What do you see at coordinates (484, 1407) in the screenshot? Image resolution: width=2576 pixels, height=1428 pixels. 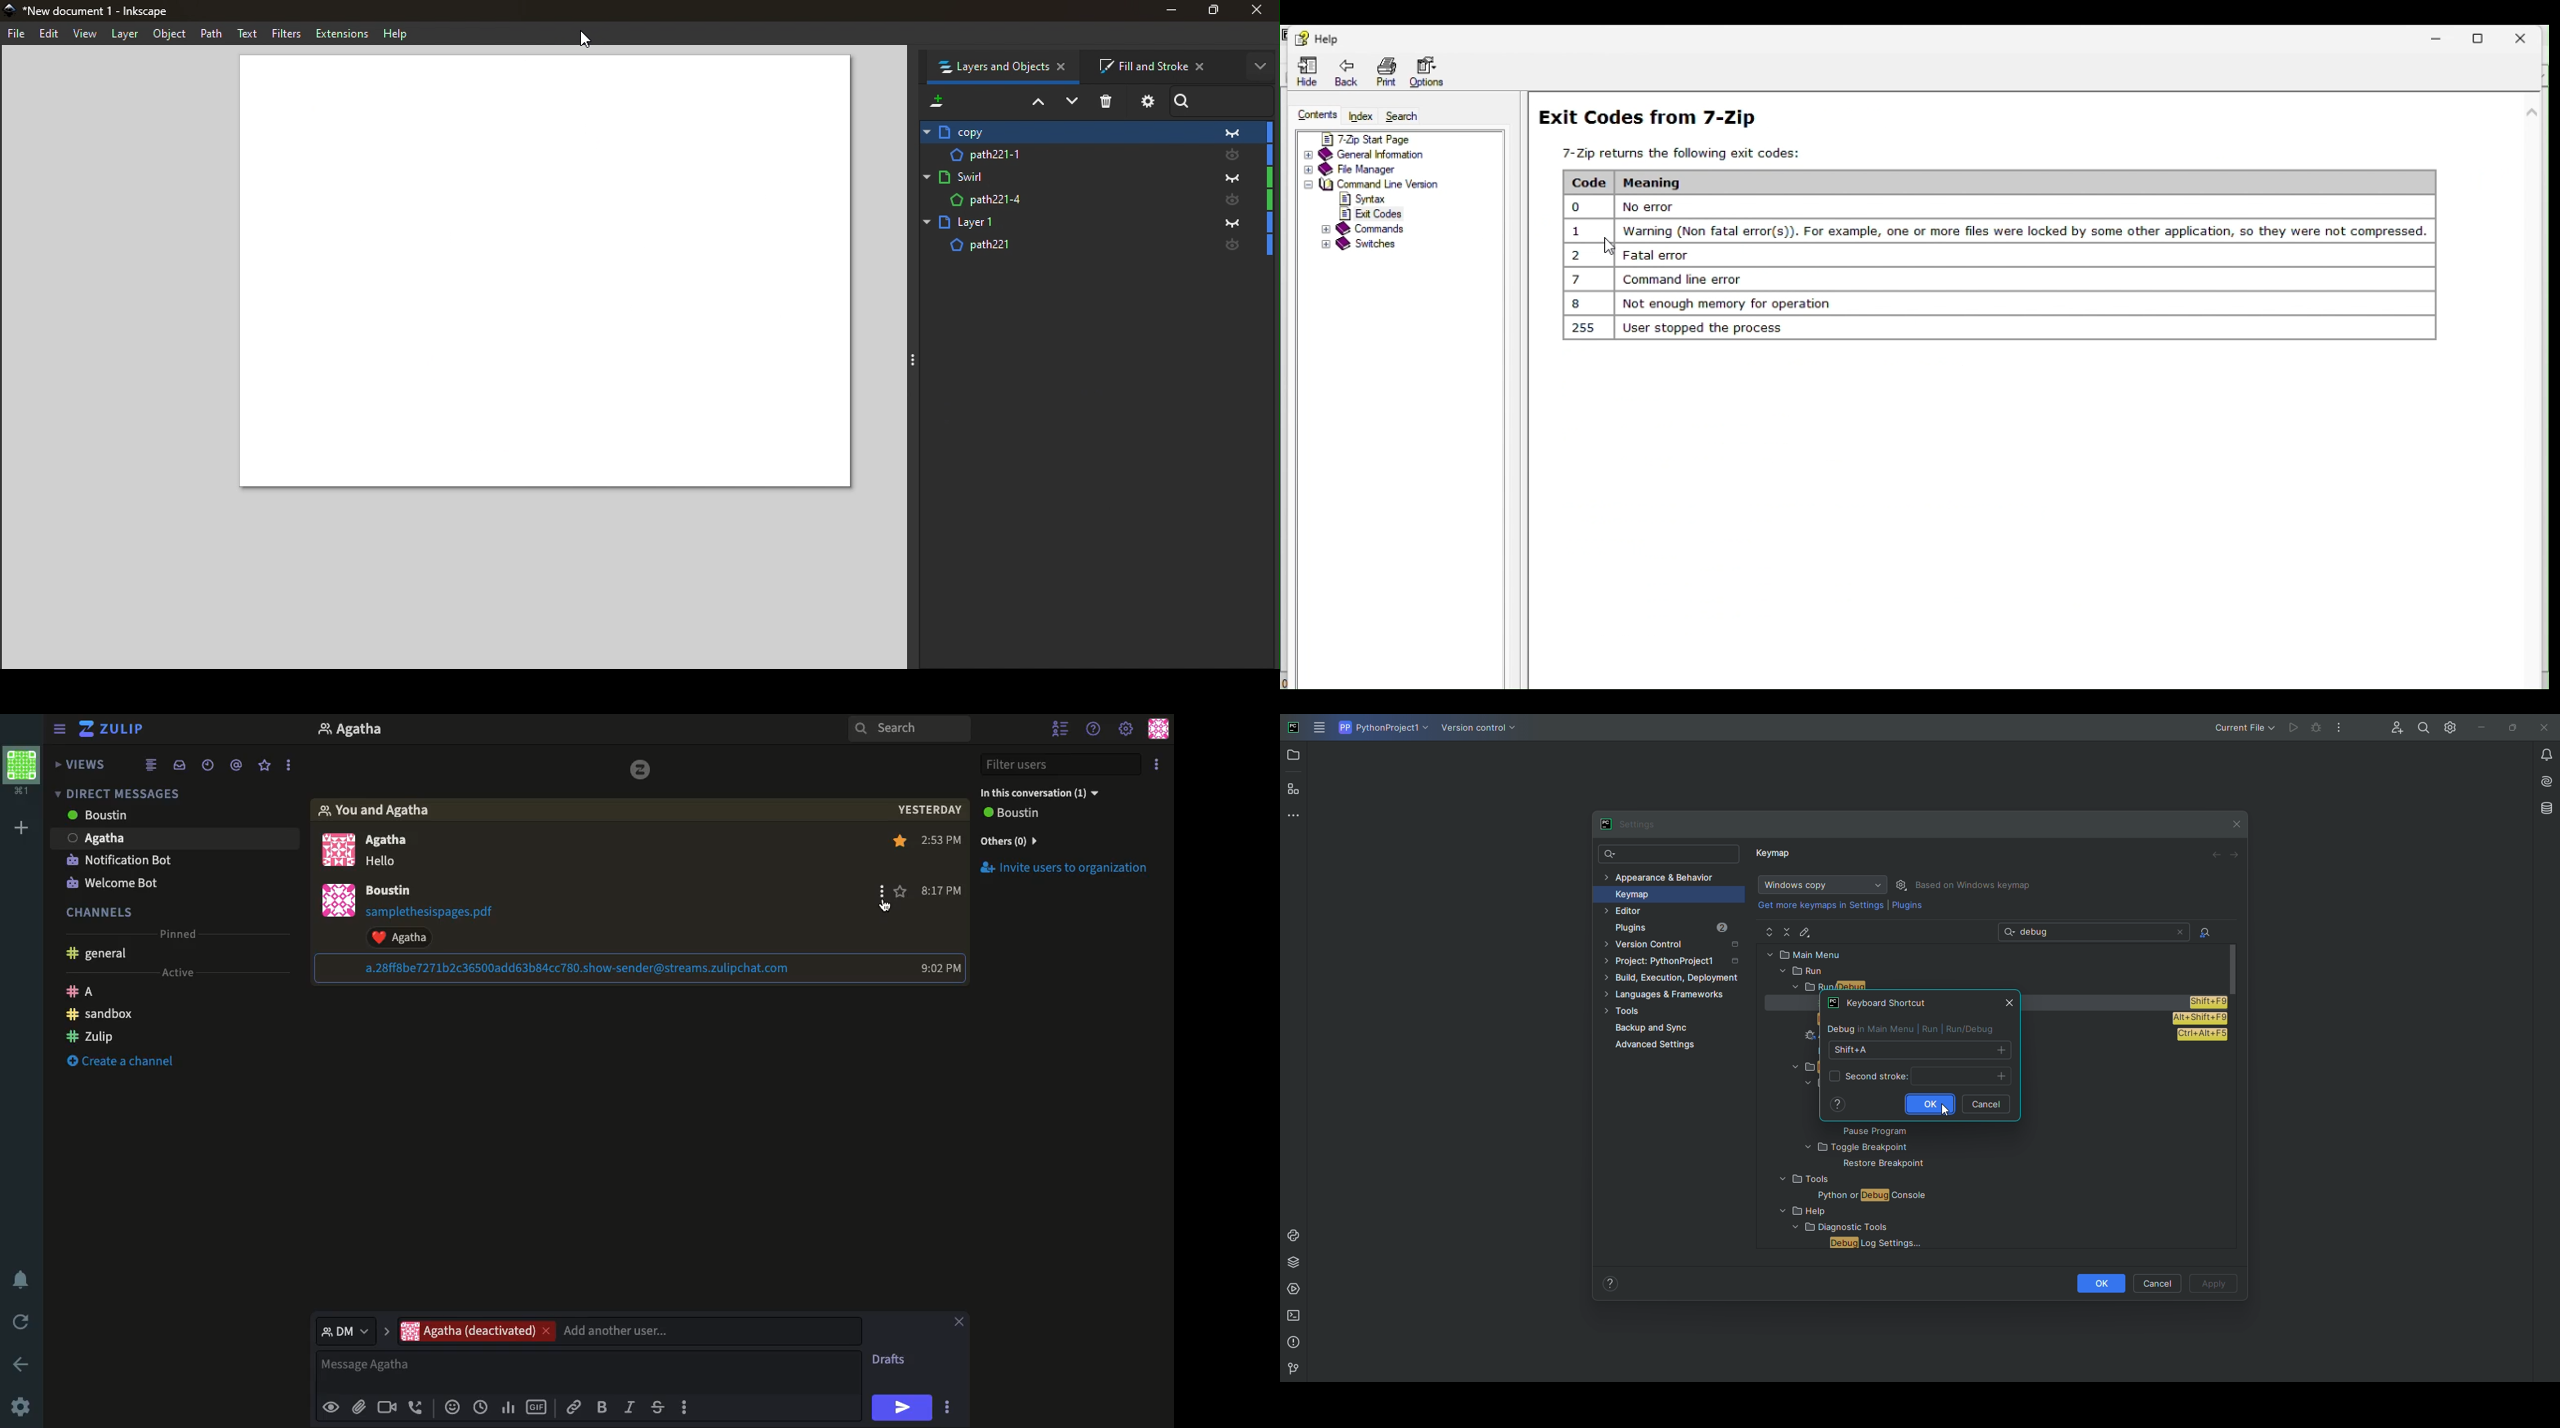 I see `Add global time` at bounding box center [484, 1407].